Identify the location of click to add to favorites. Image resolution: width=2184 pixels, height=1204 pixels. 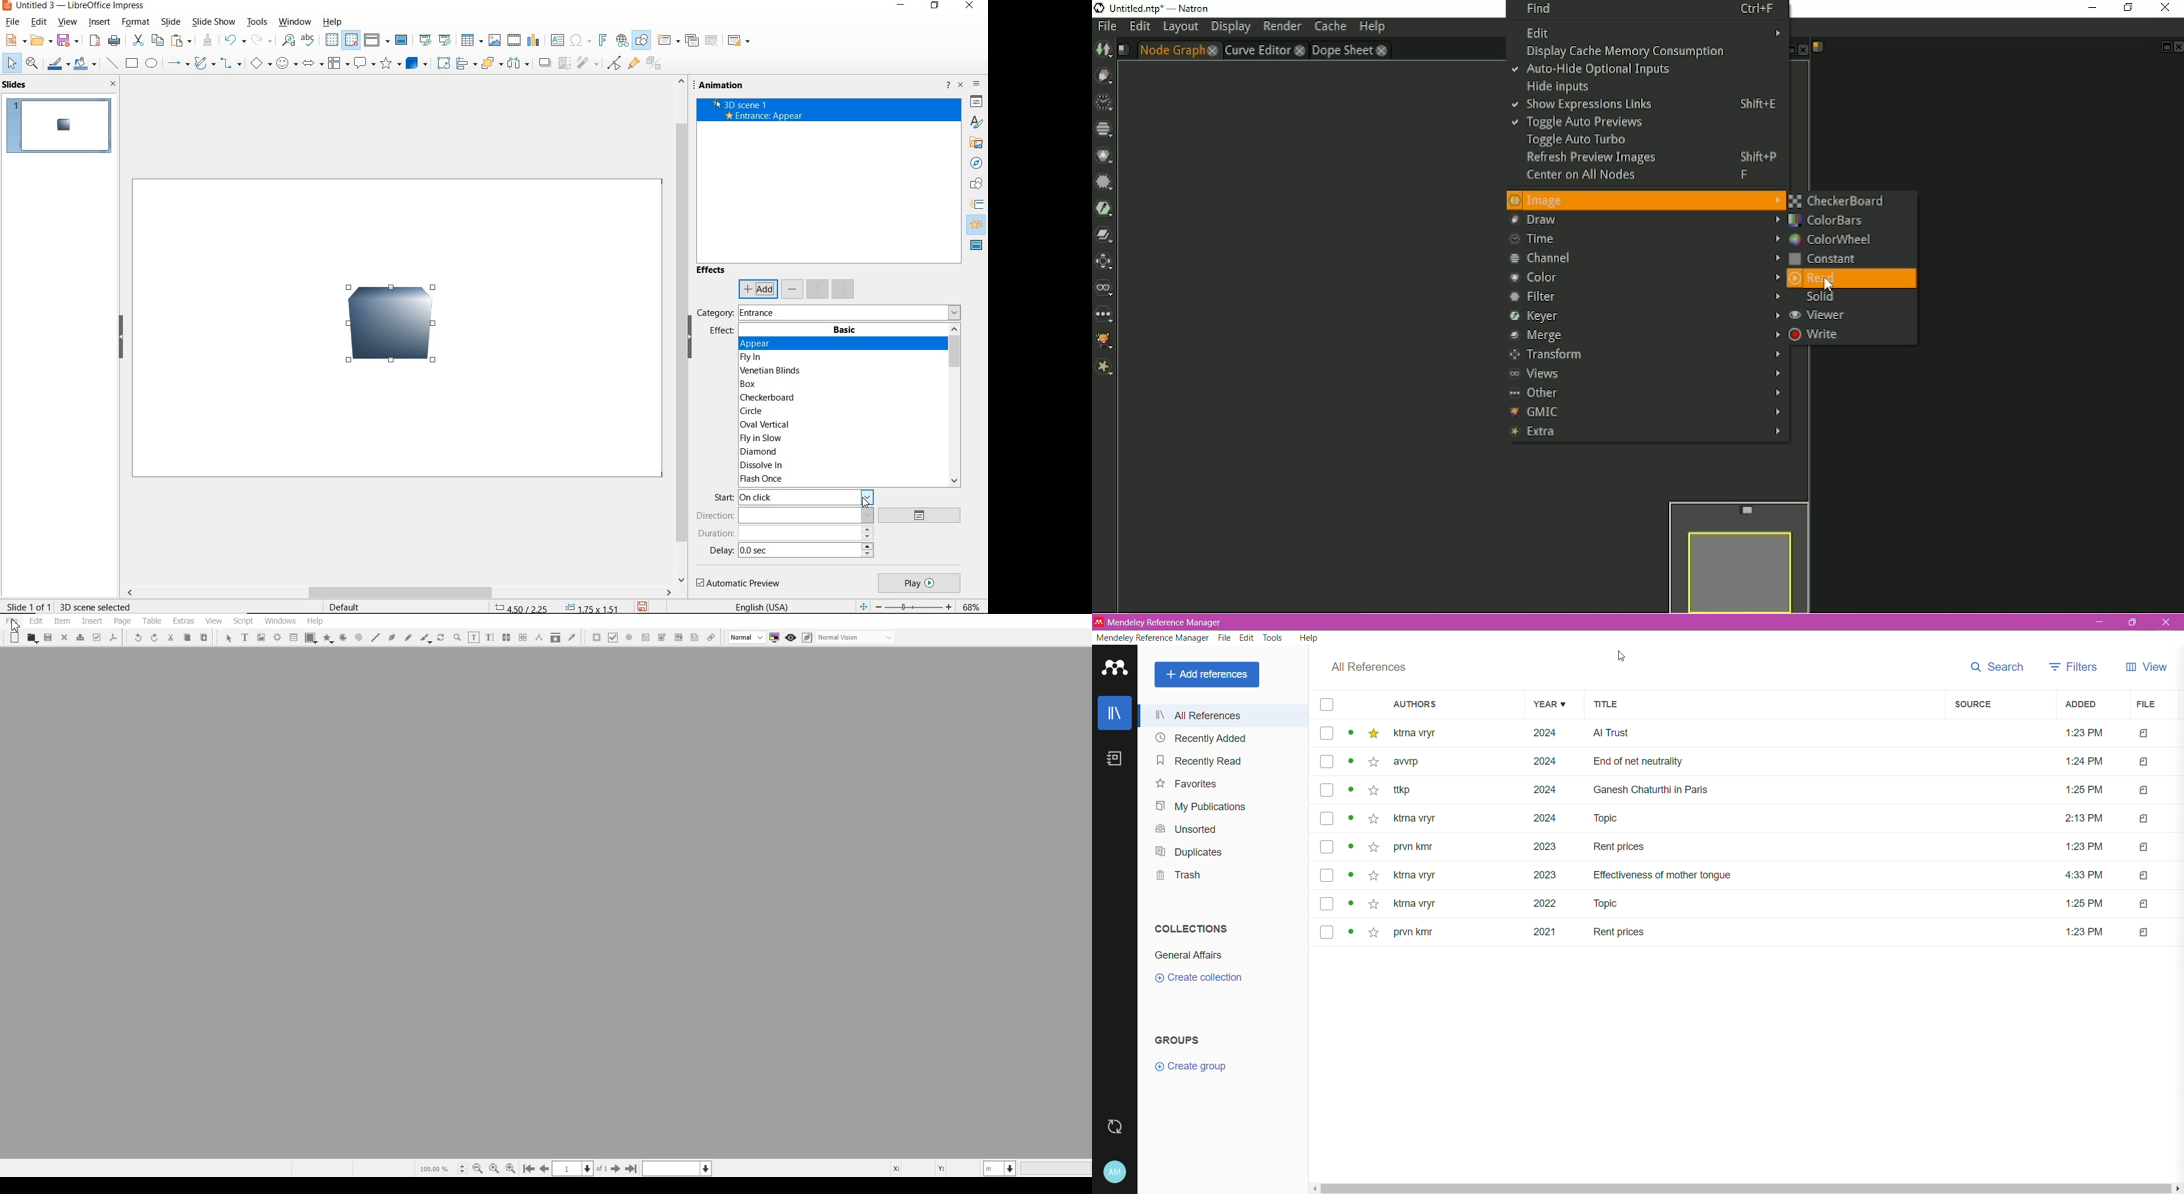
(1374, 875).